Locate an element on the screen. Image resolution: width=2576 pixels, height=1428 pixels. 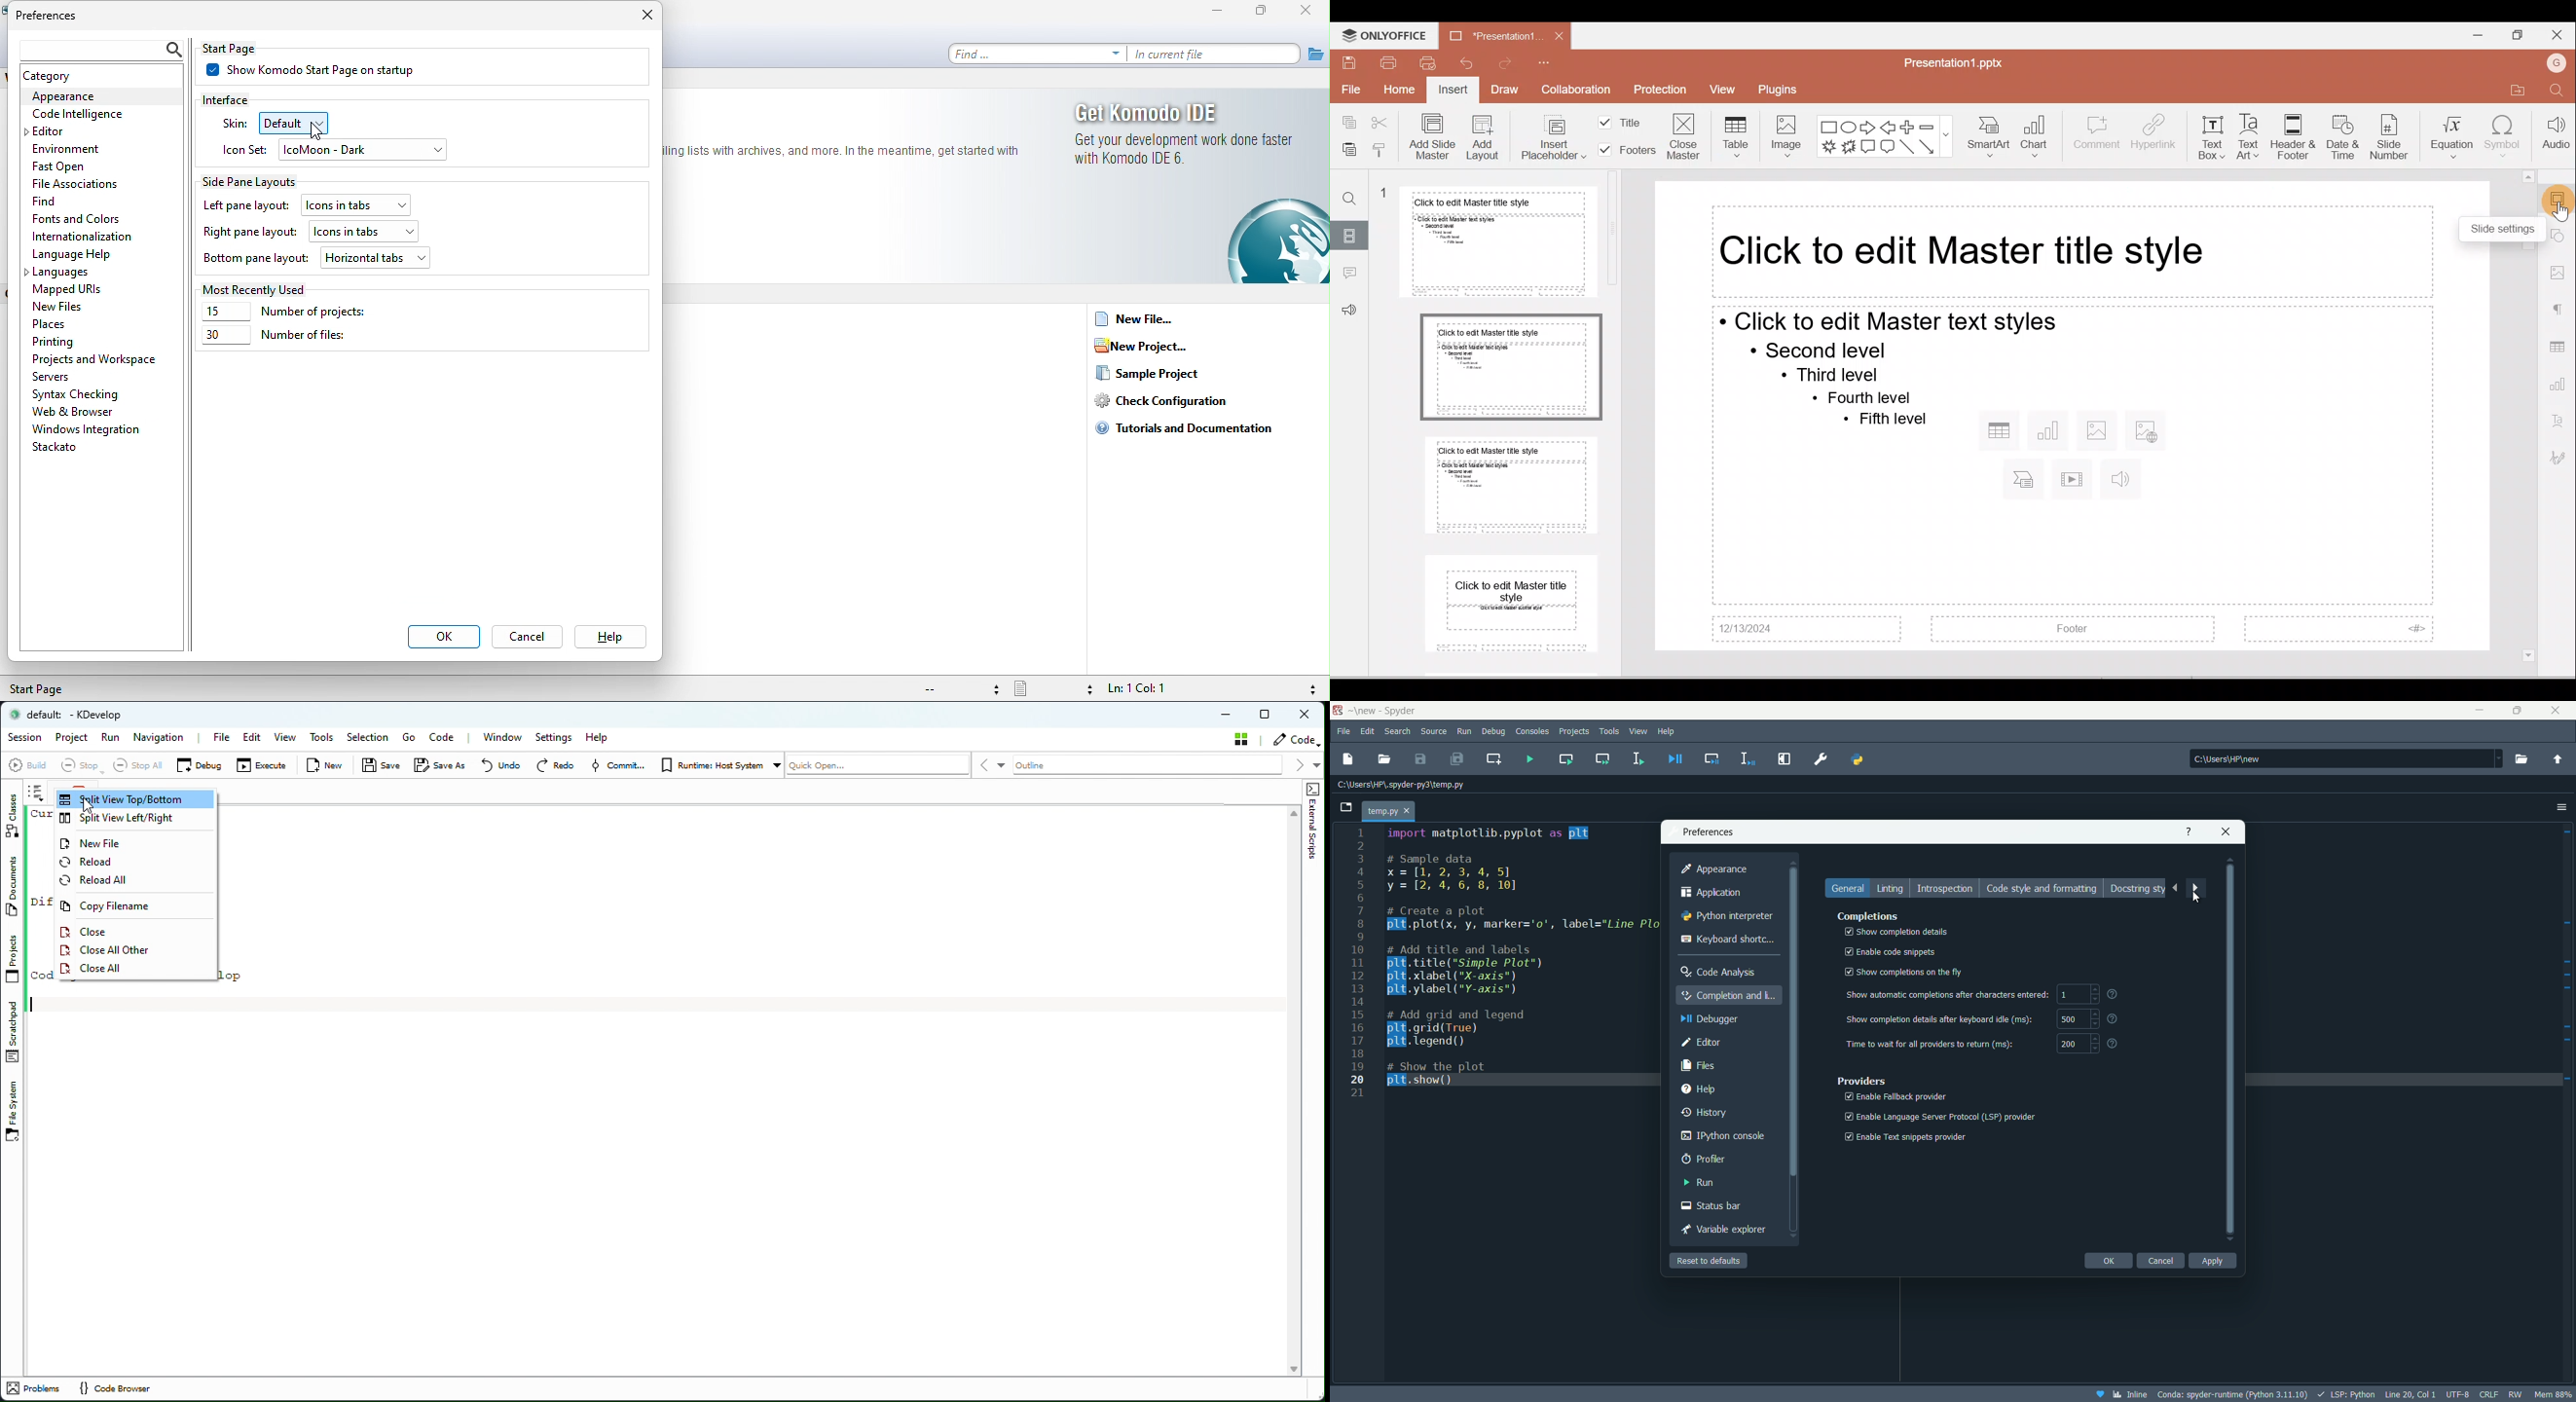
enable code snippets is located at coordinates (1888, 952).